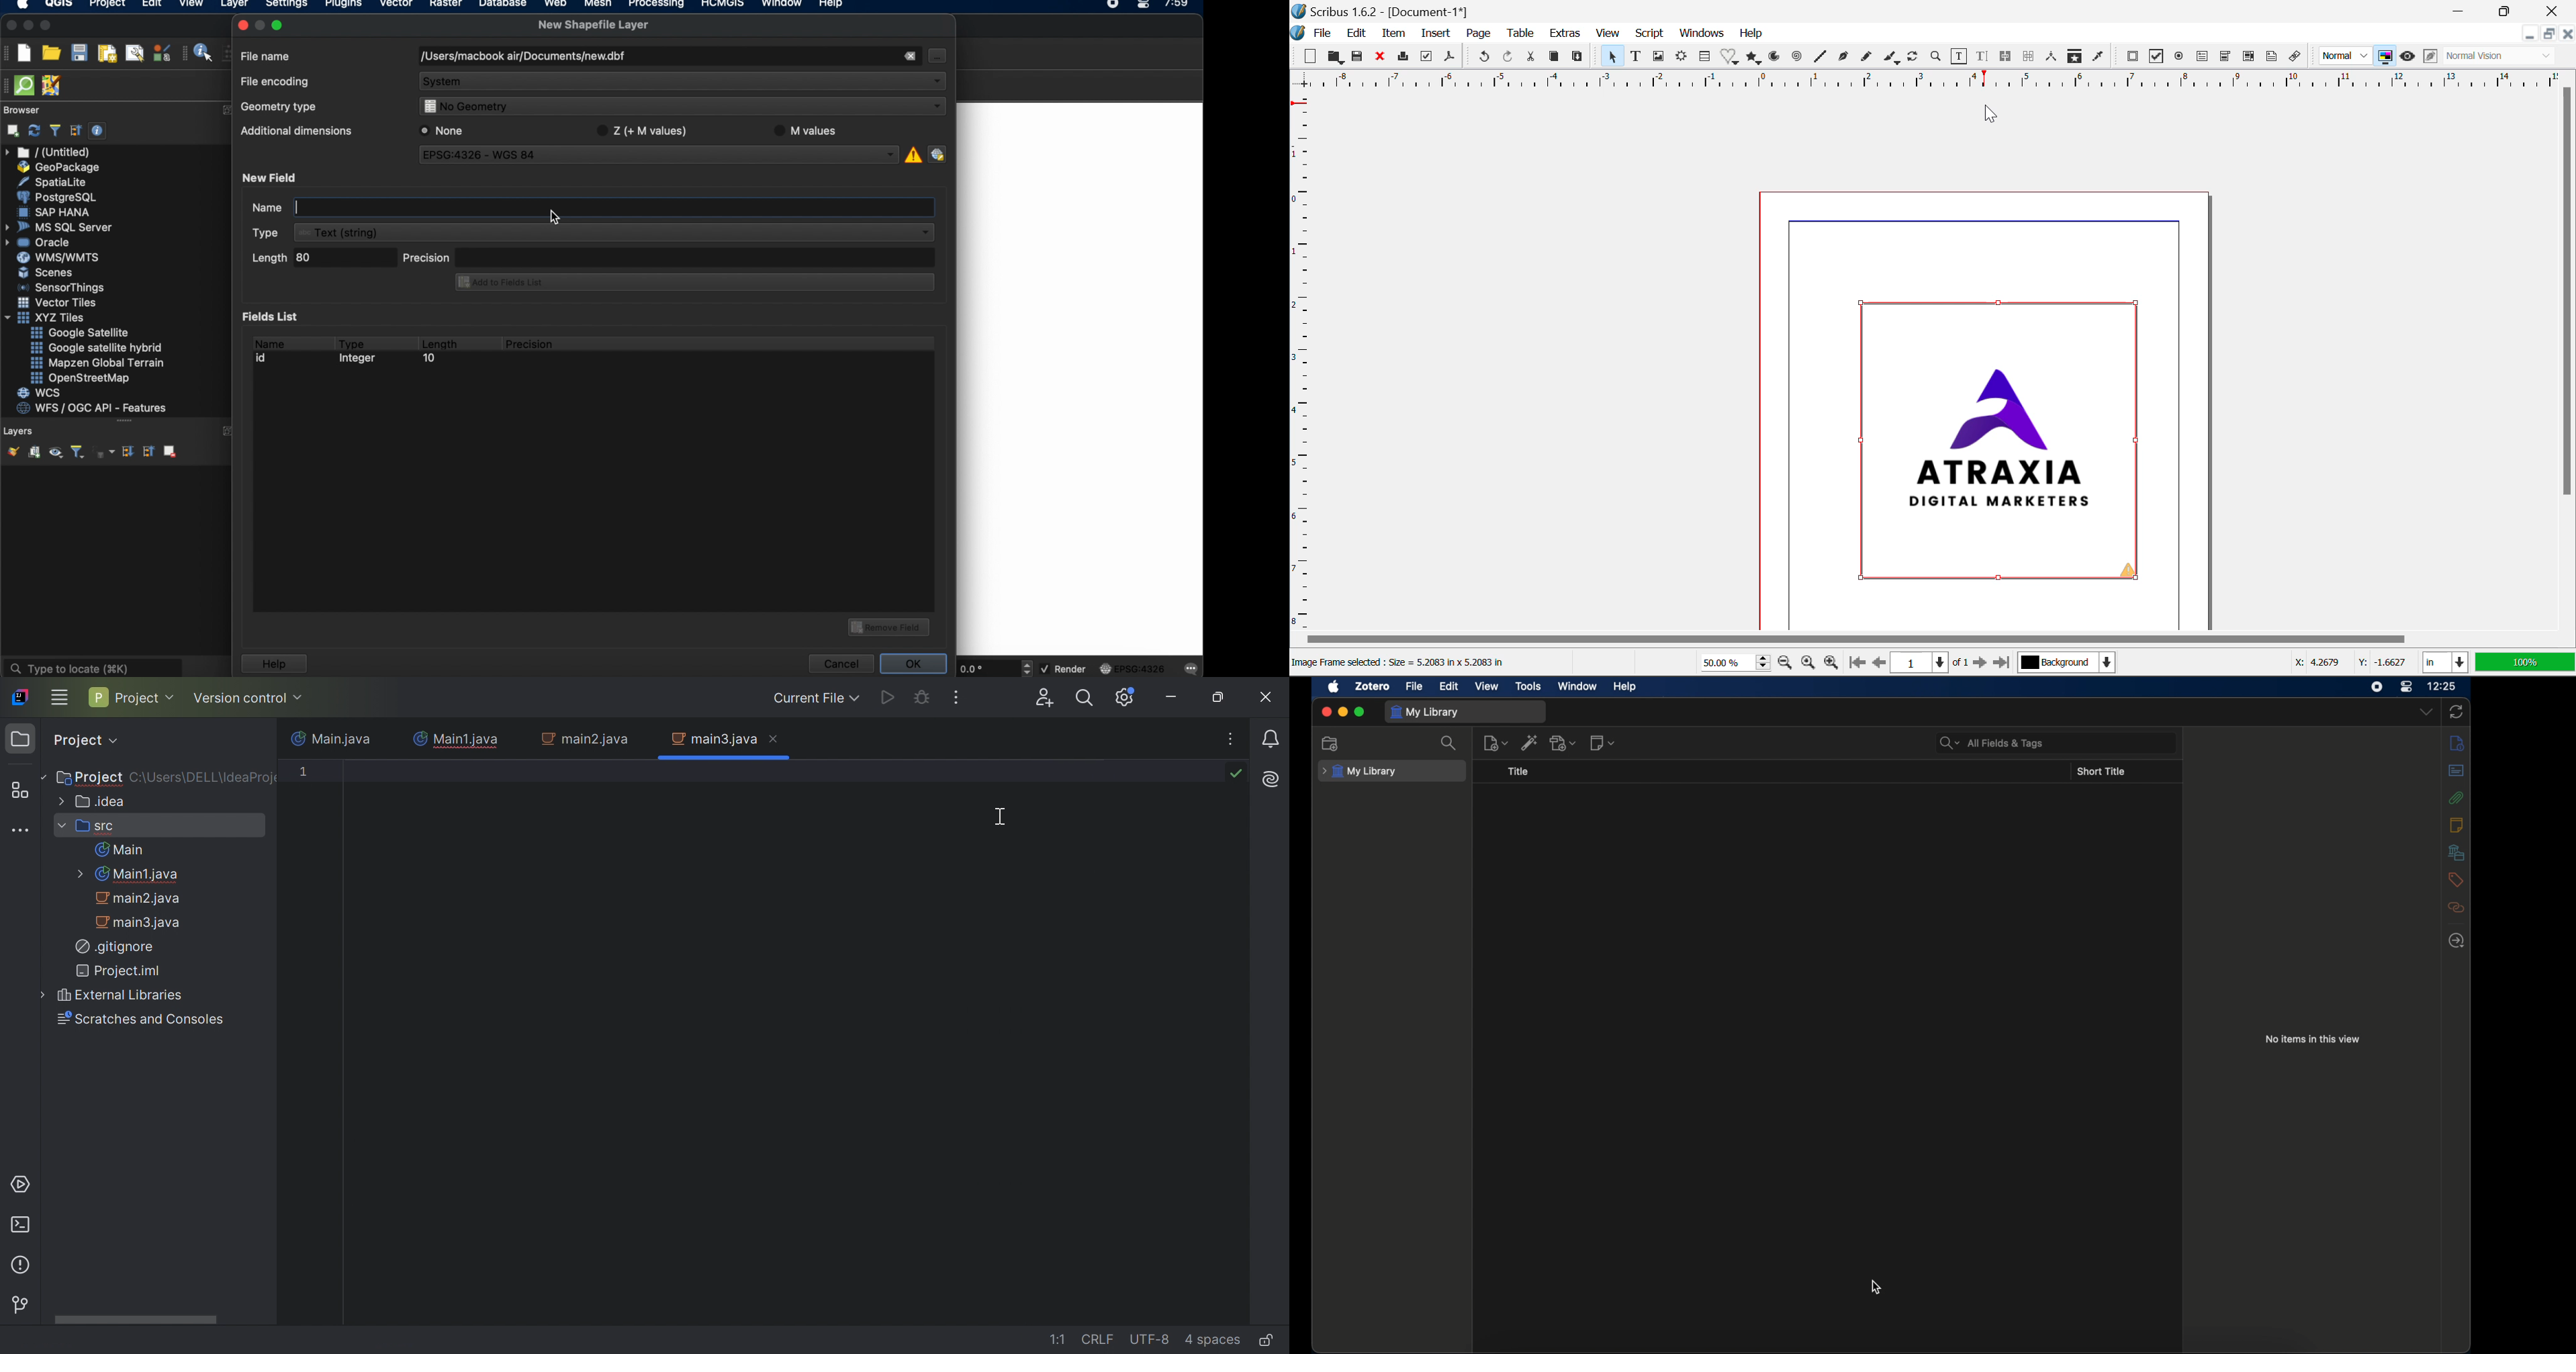 This screenshot has height=1372, width=2576. What do you see at coordinates (595, 233) in the screenshot?
I see `text dropdown menu` at bounding box center [595, 233].